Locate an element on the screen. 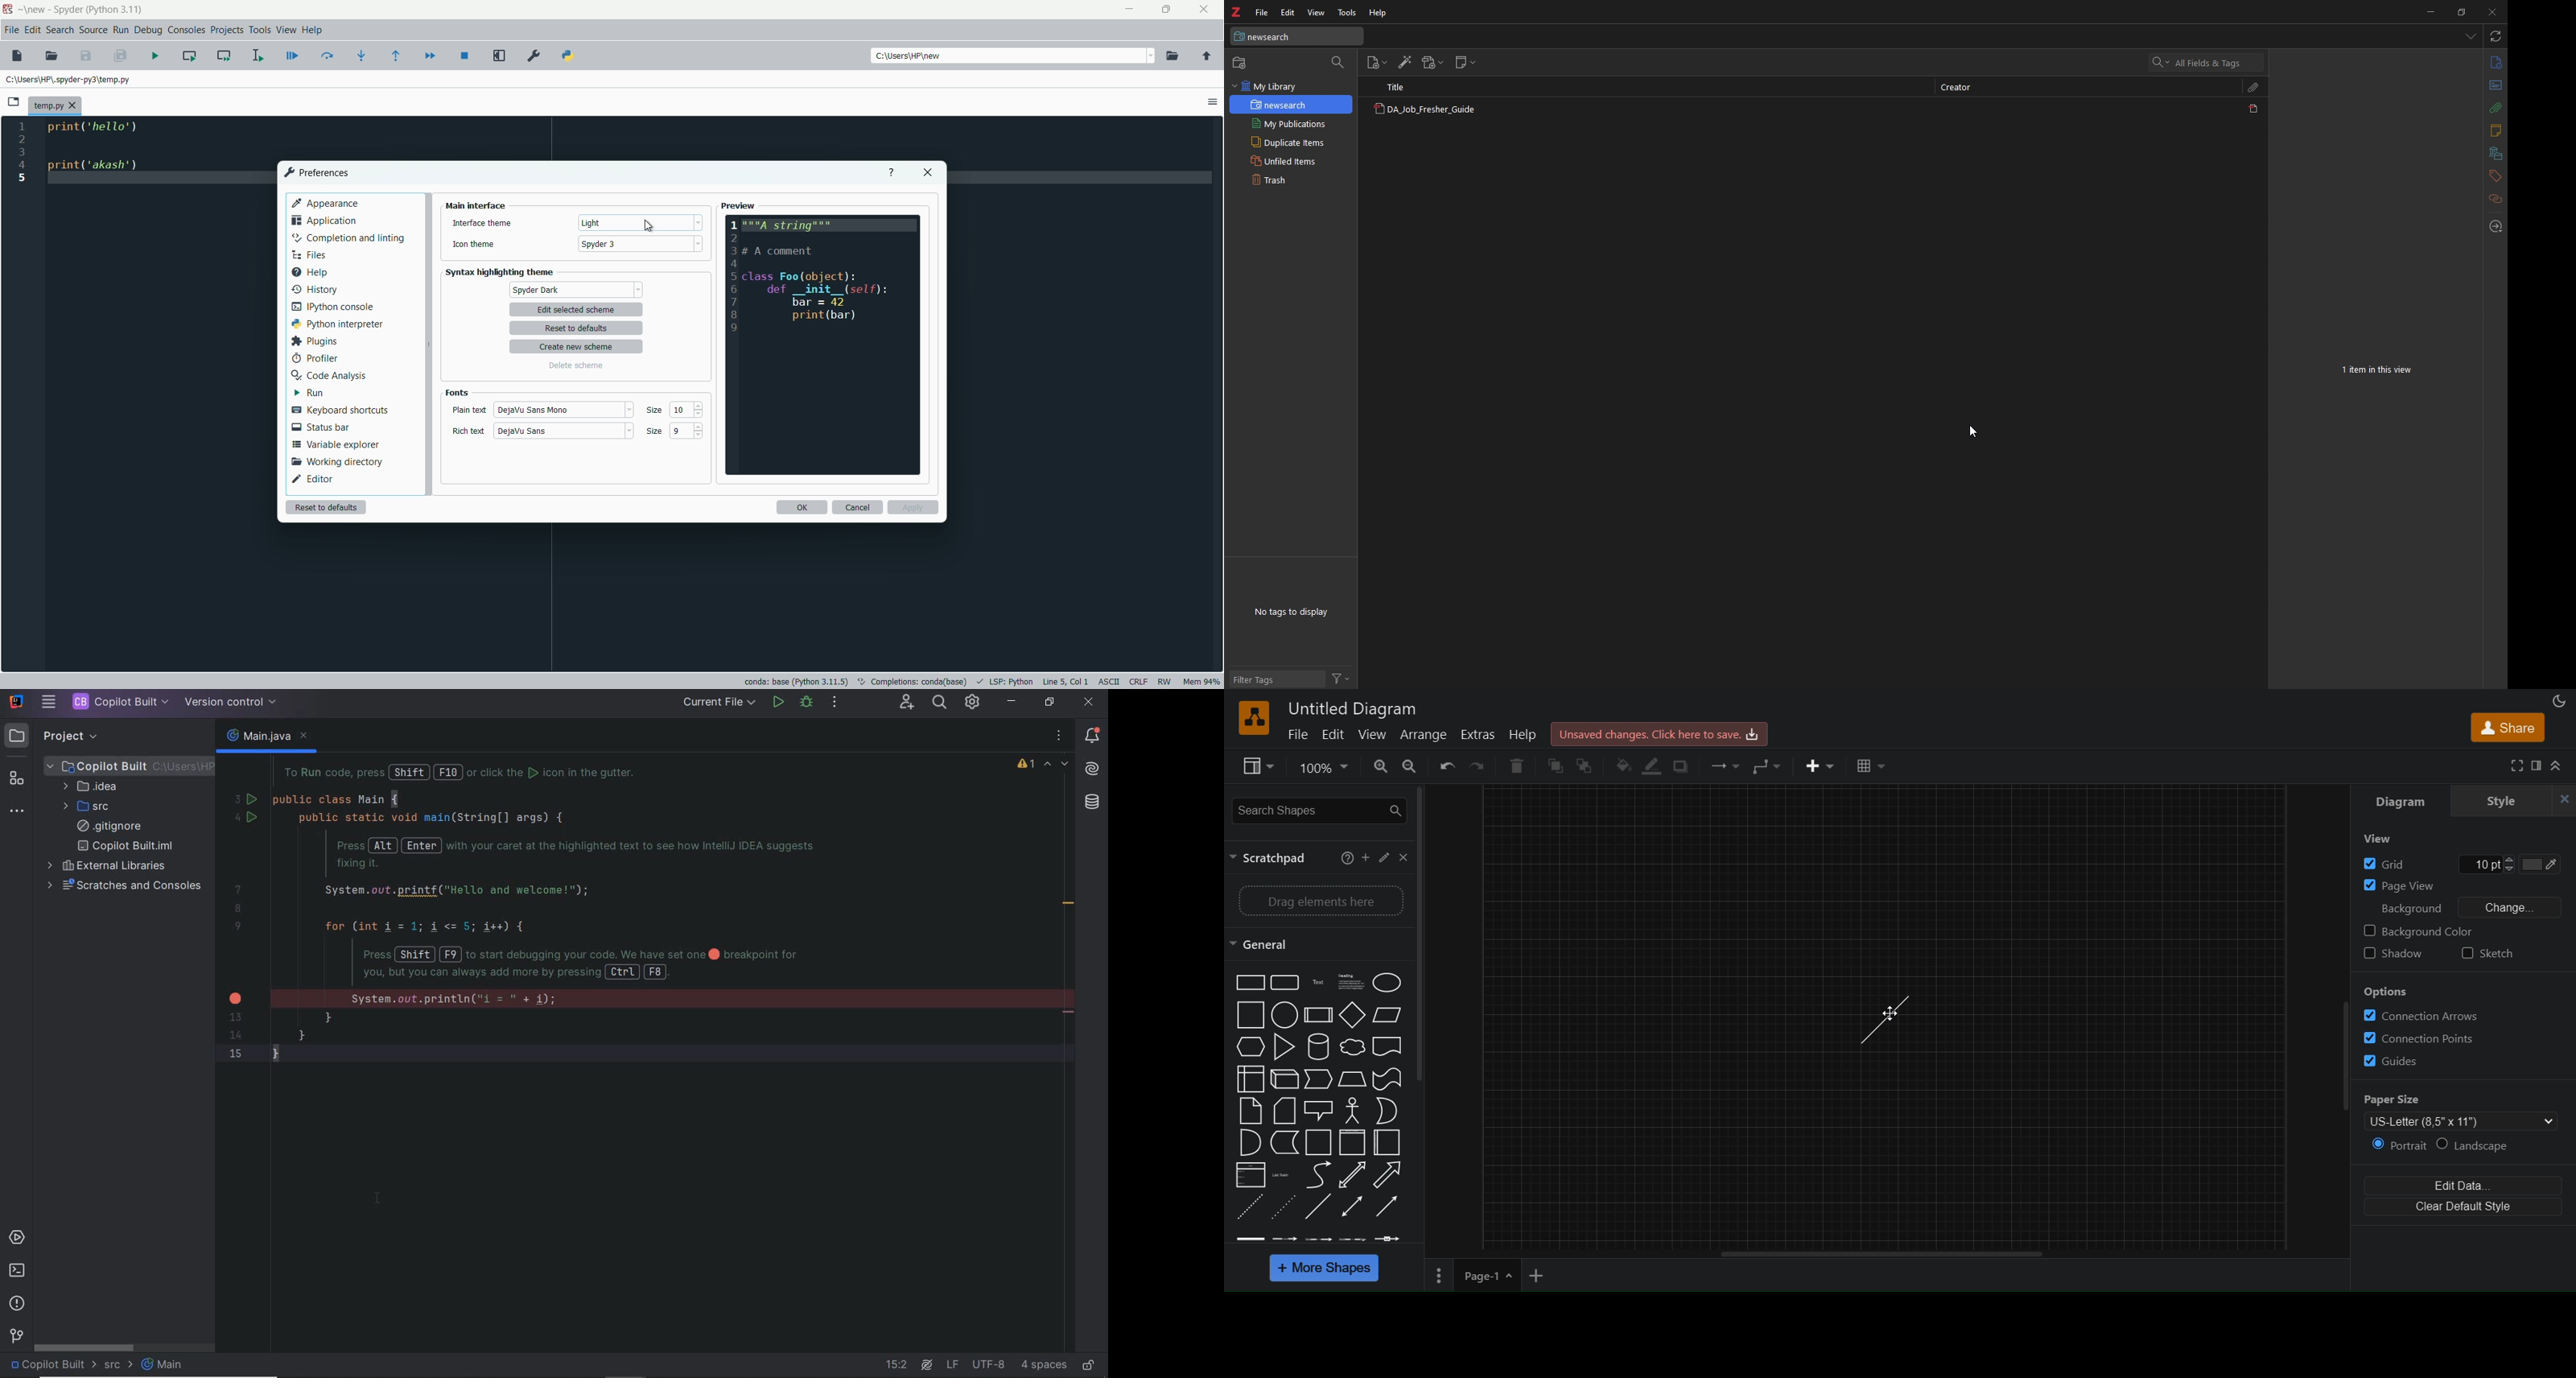 Image resolution: width=2576 pixels, height=1400 pixels. connector 3 is located at coordinates (1319, 1238).